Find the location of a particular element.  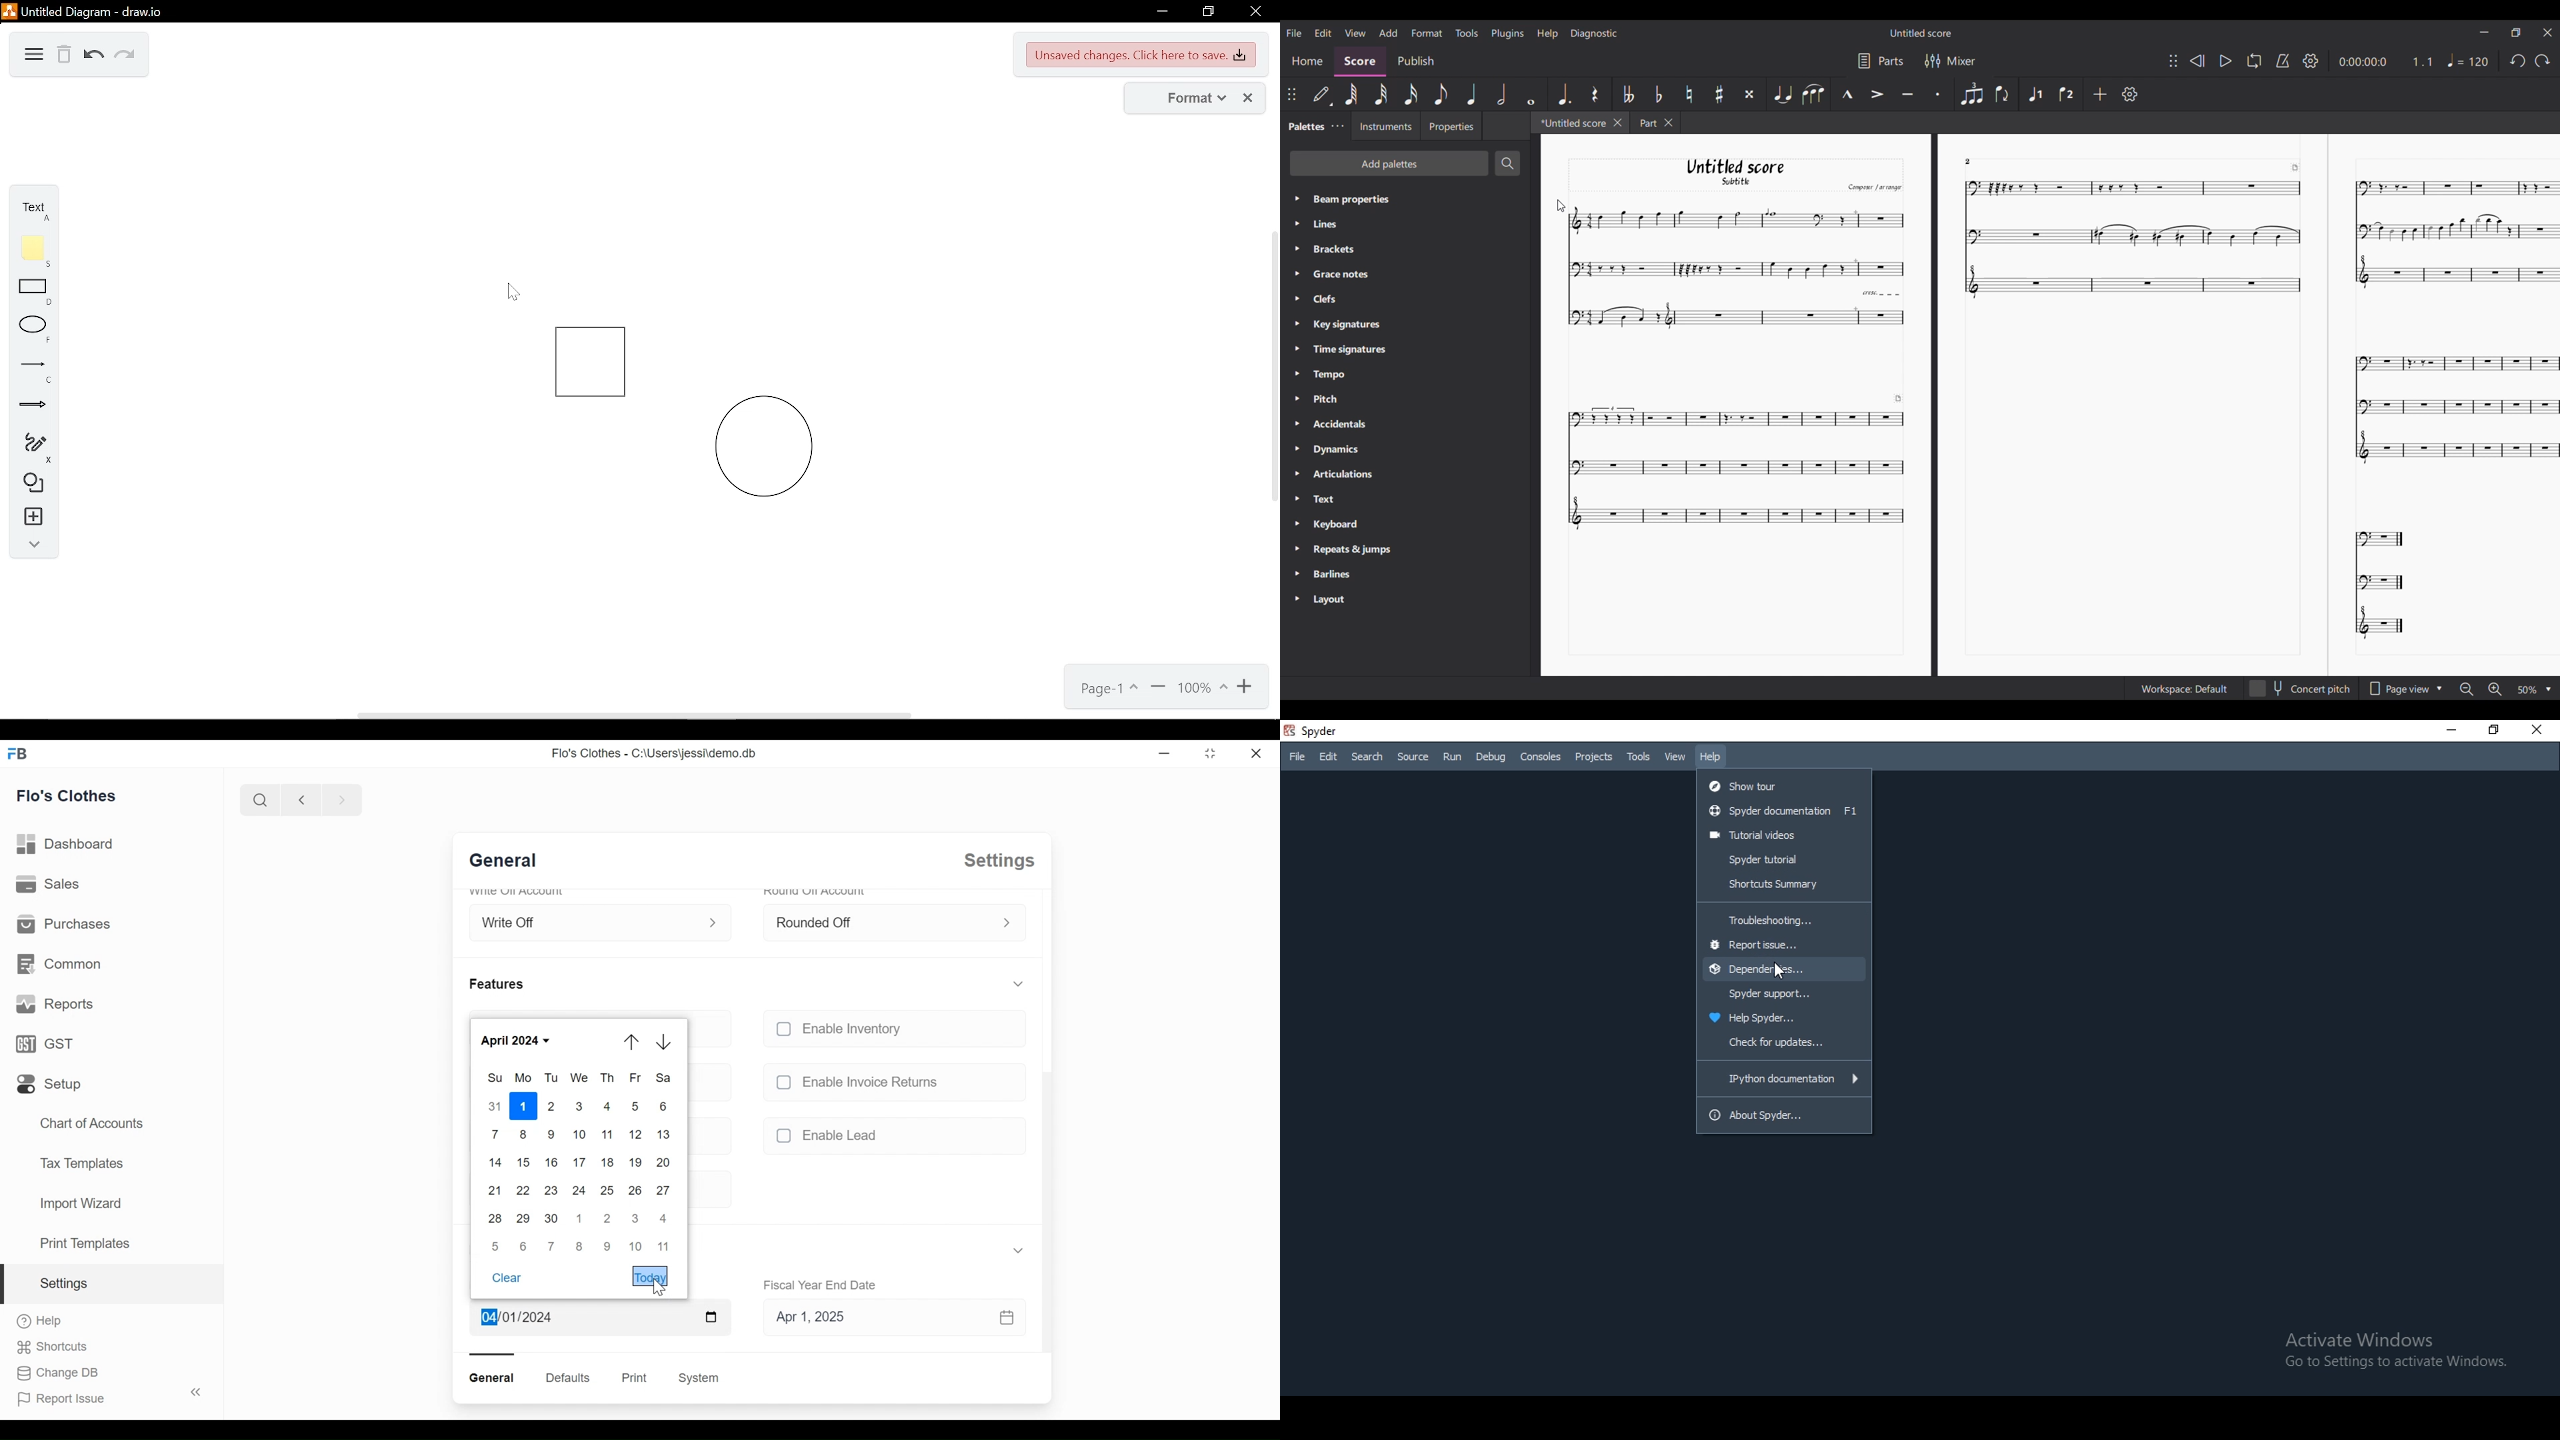

Close  is located at coordinates (2548, 32).